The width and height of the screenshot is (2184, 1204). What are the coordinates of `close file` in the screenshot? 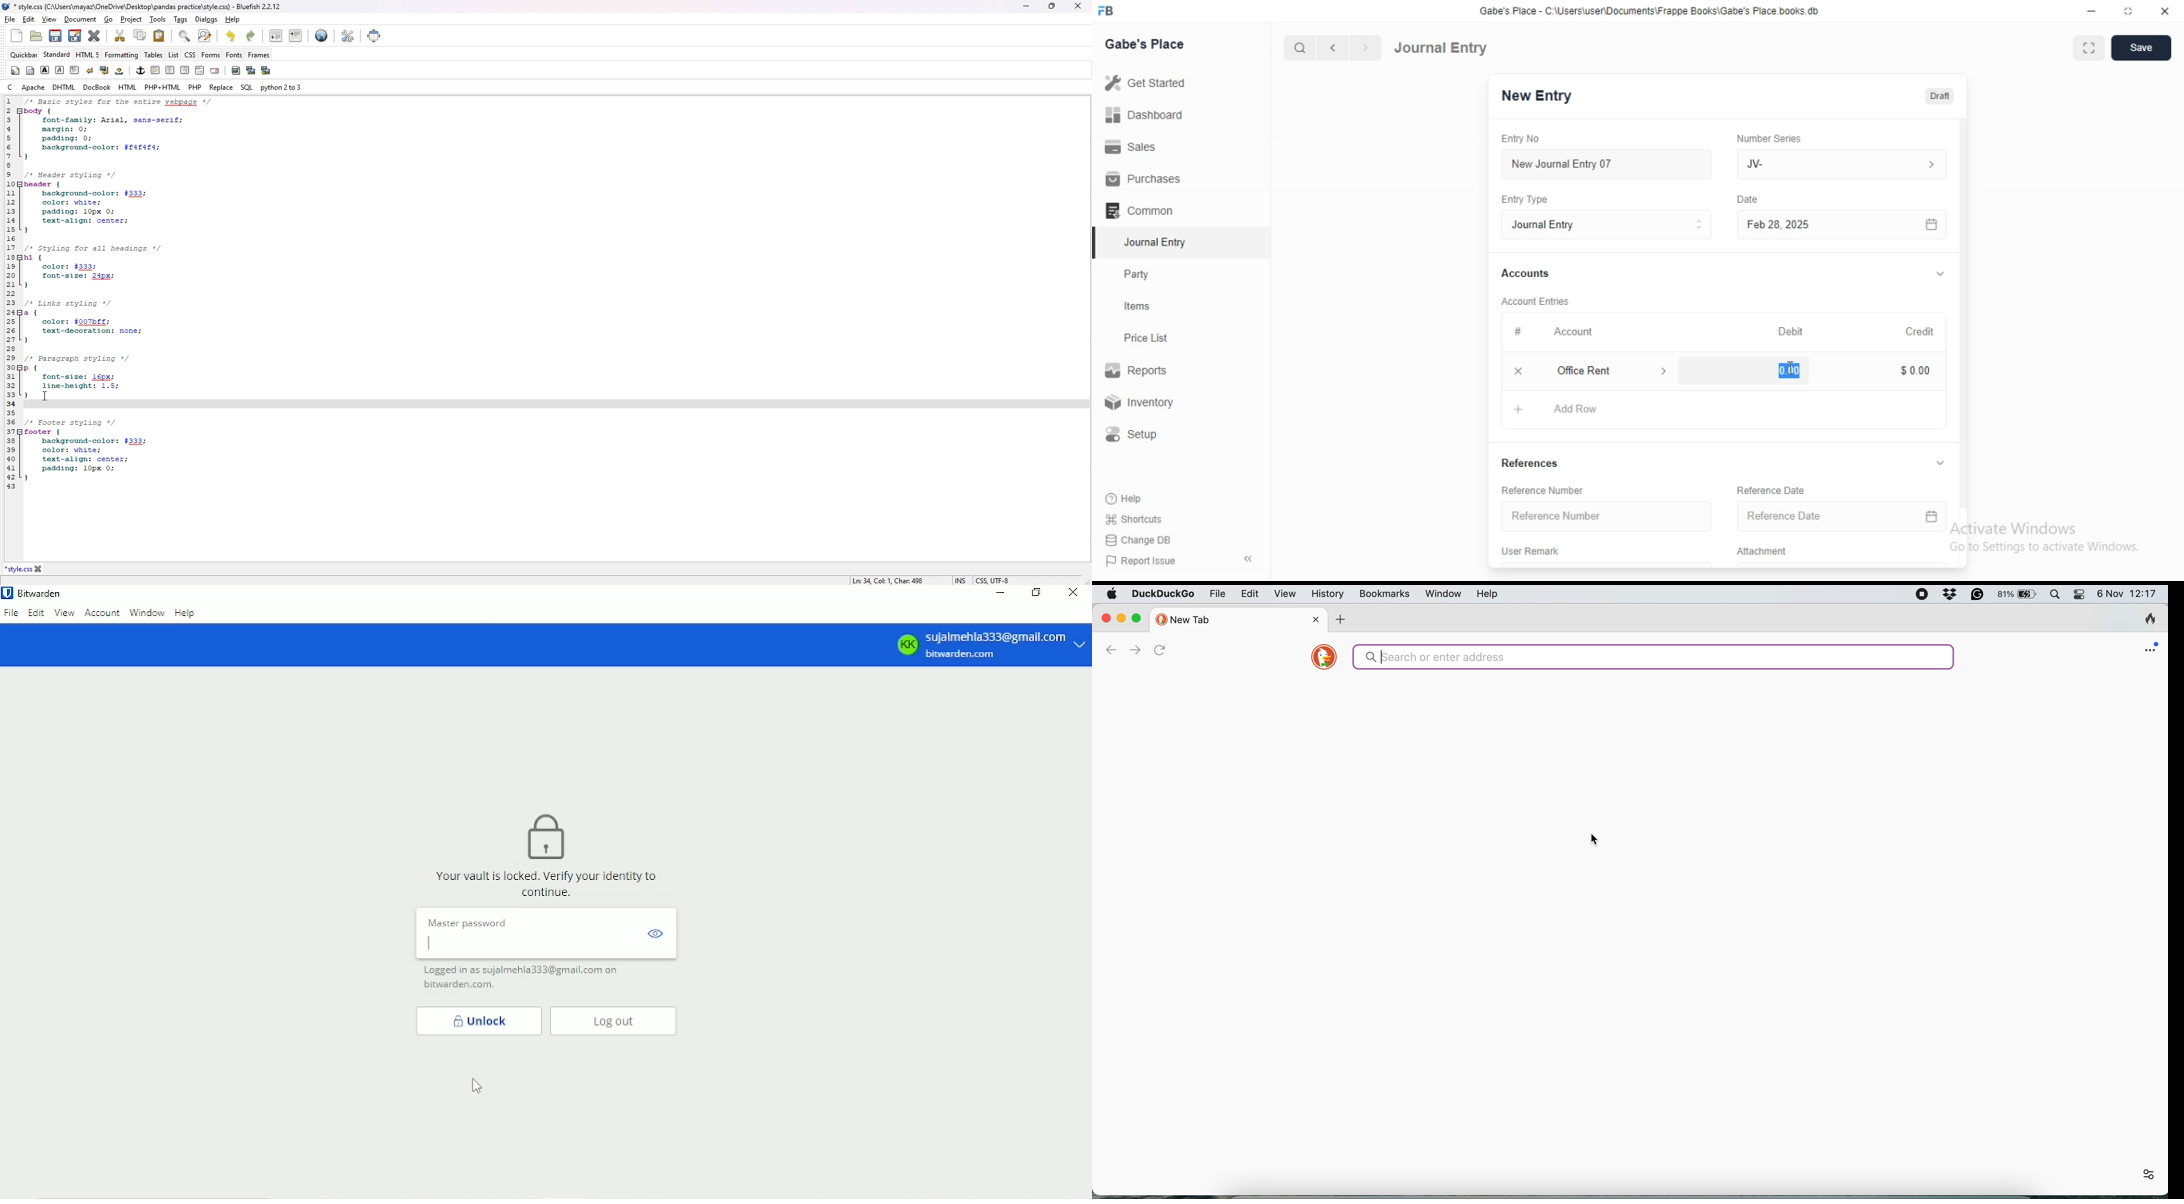 It's located at (40, 569).